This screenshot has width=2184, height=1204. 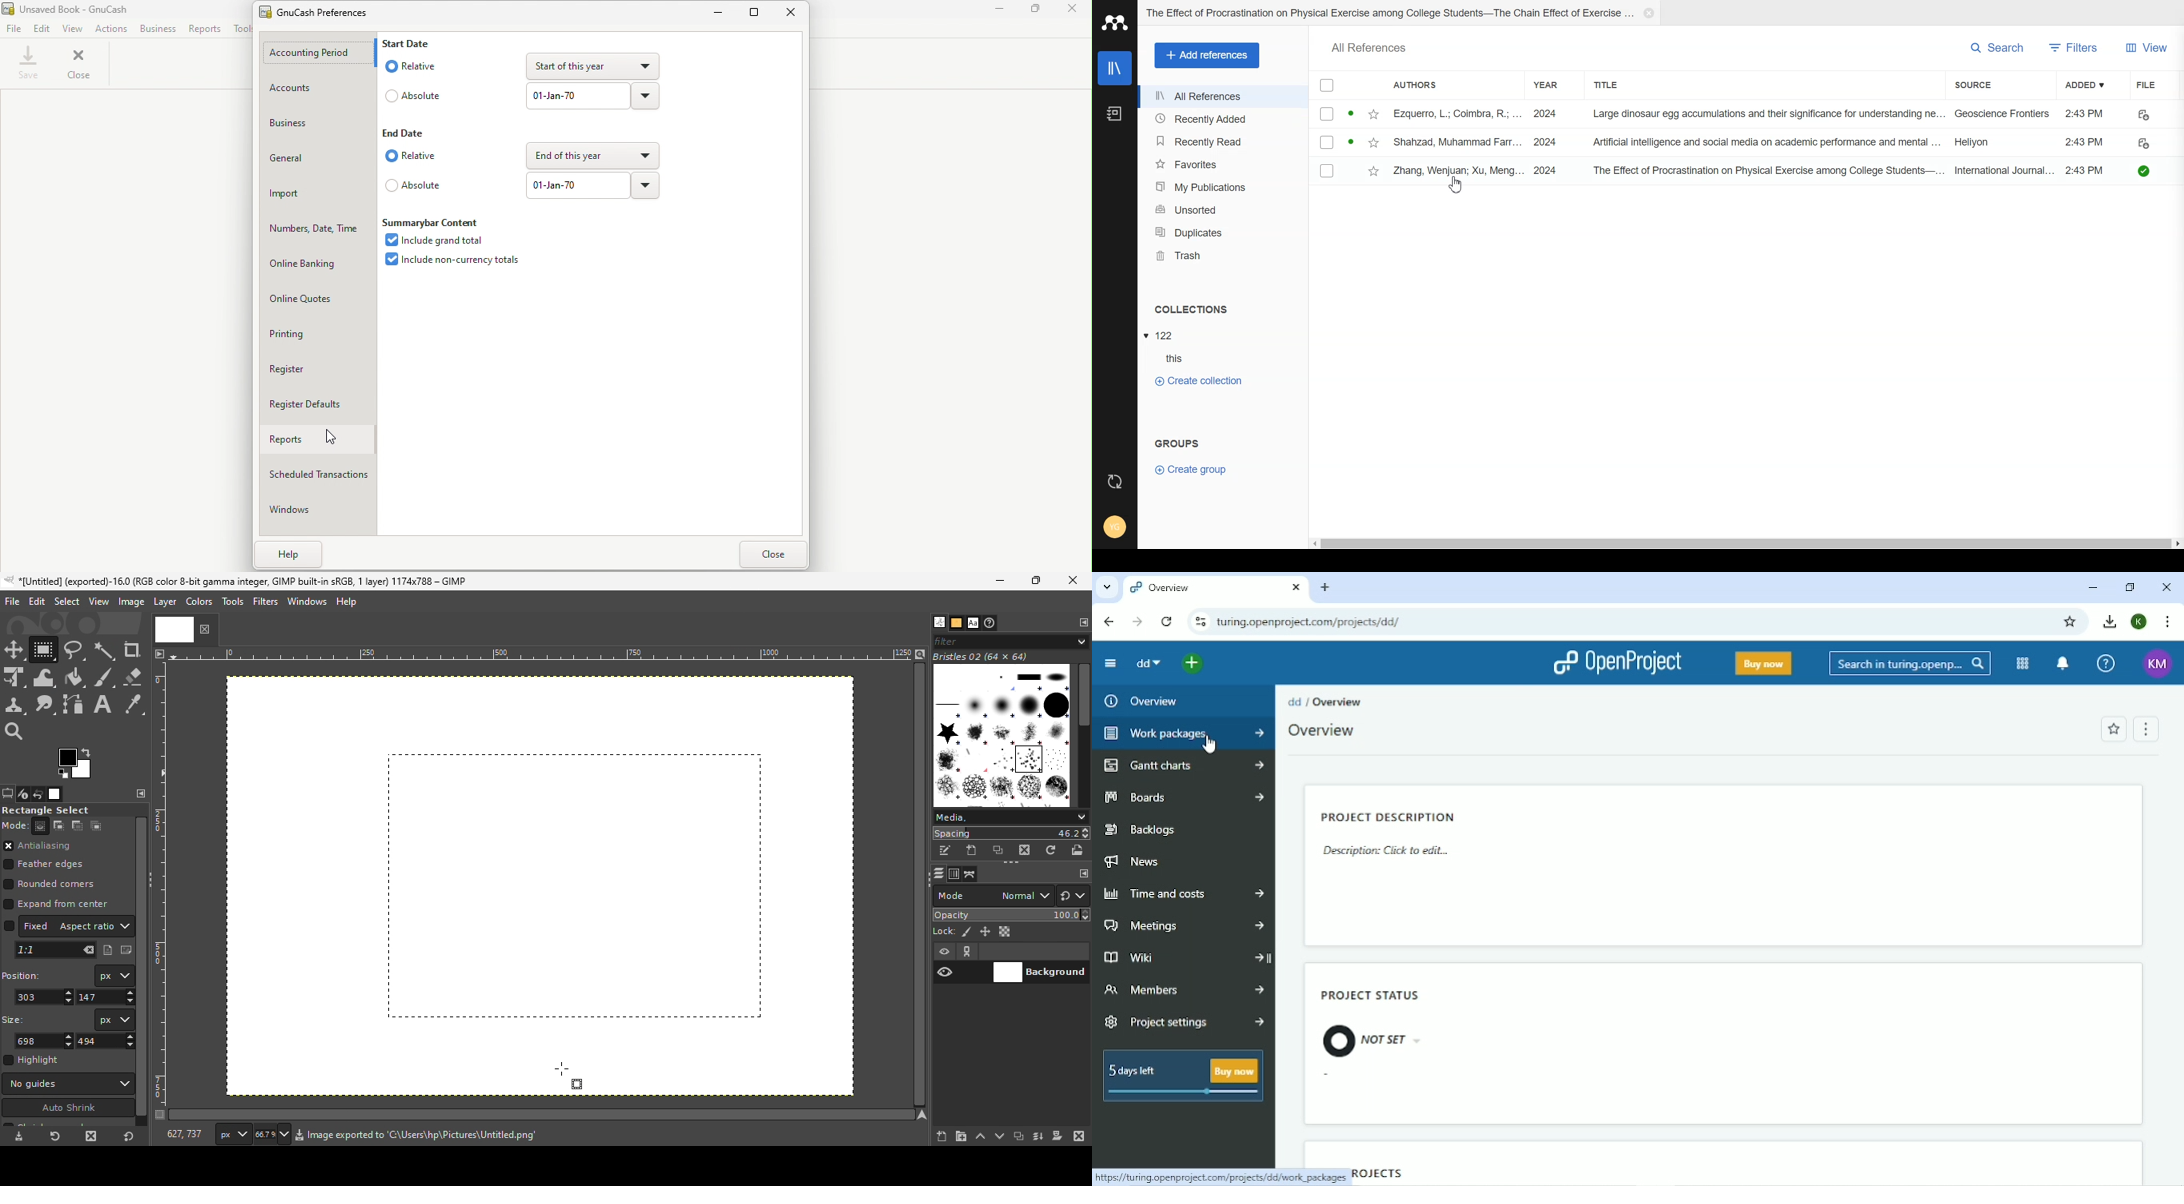 I want to click on My Publications, so click(x=1226, y=187).